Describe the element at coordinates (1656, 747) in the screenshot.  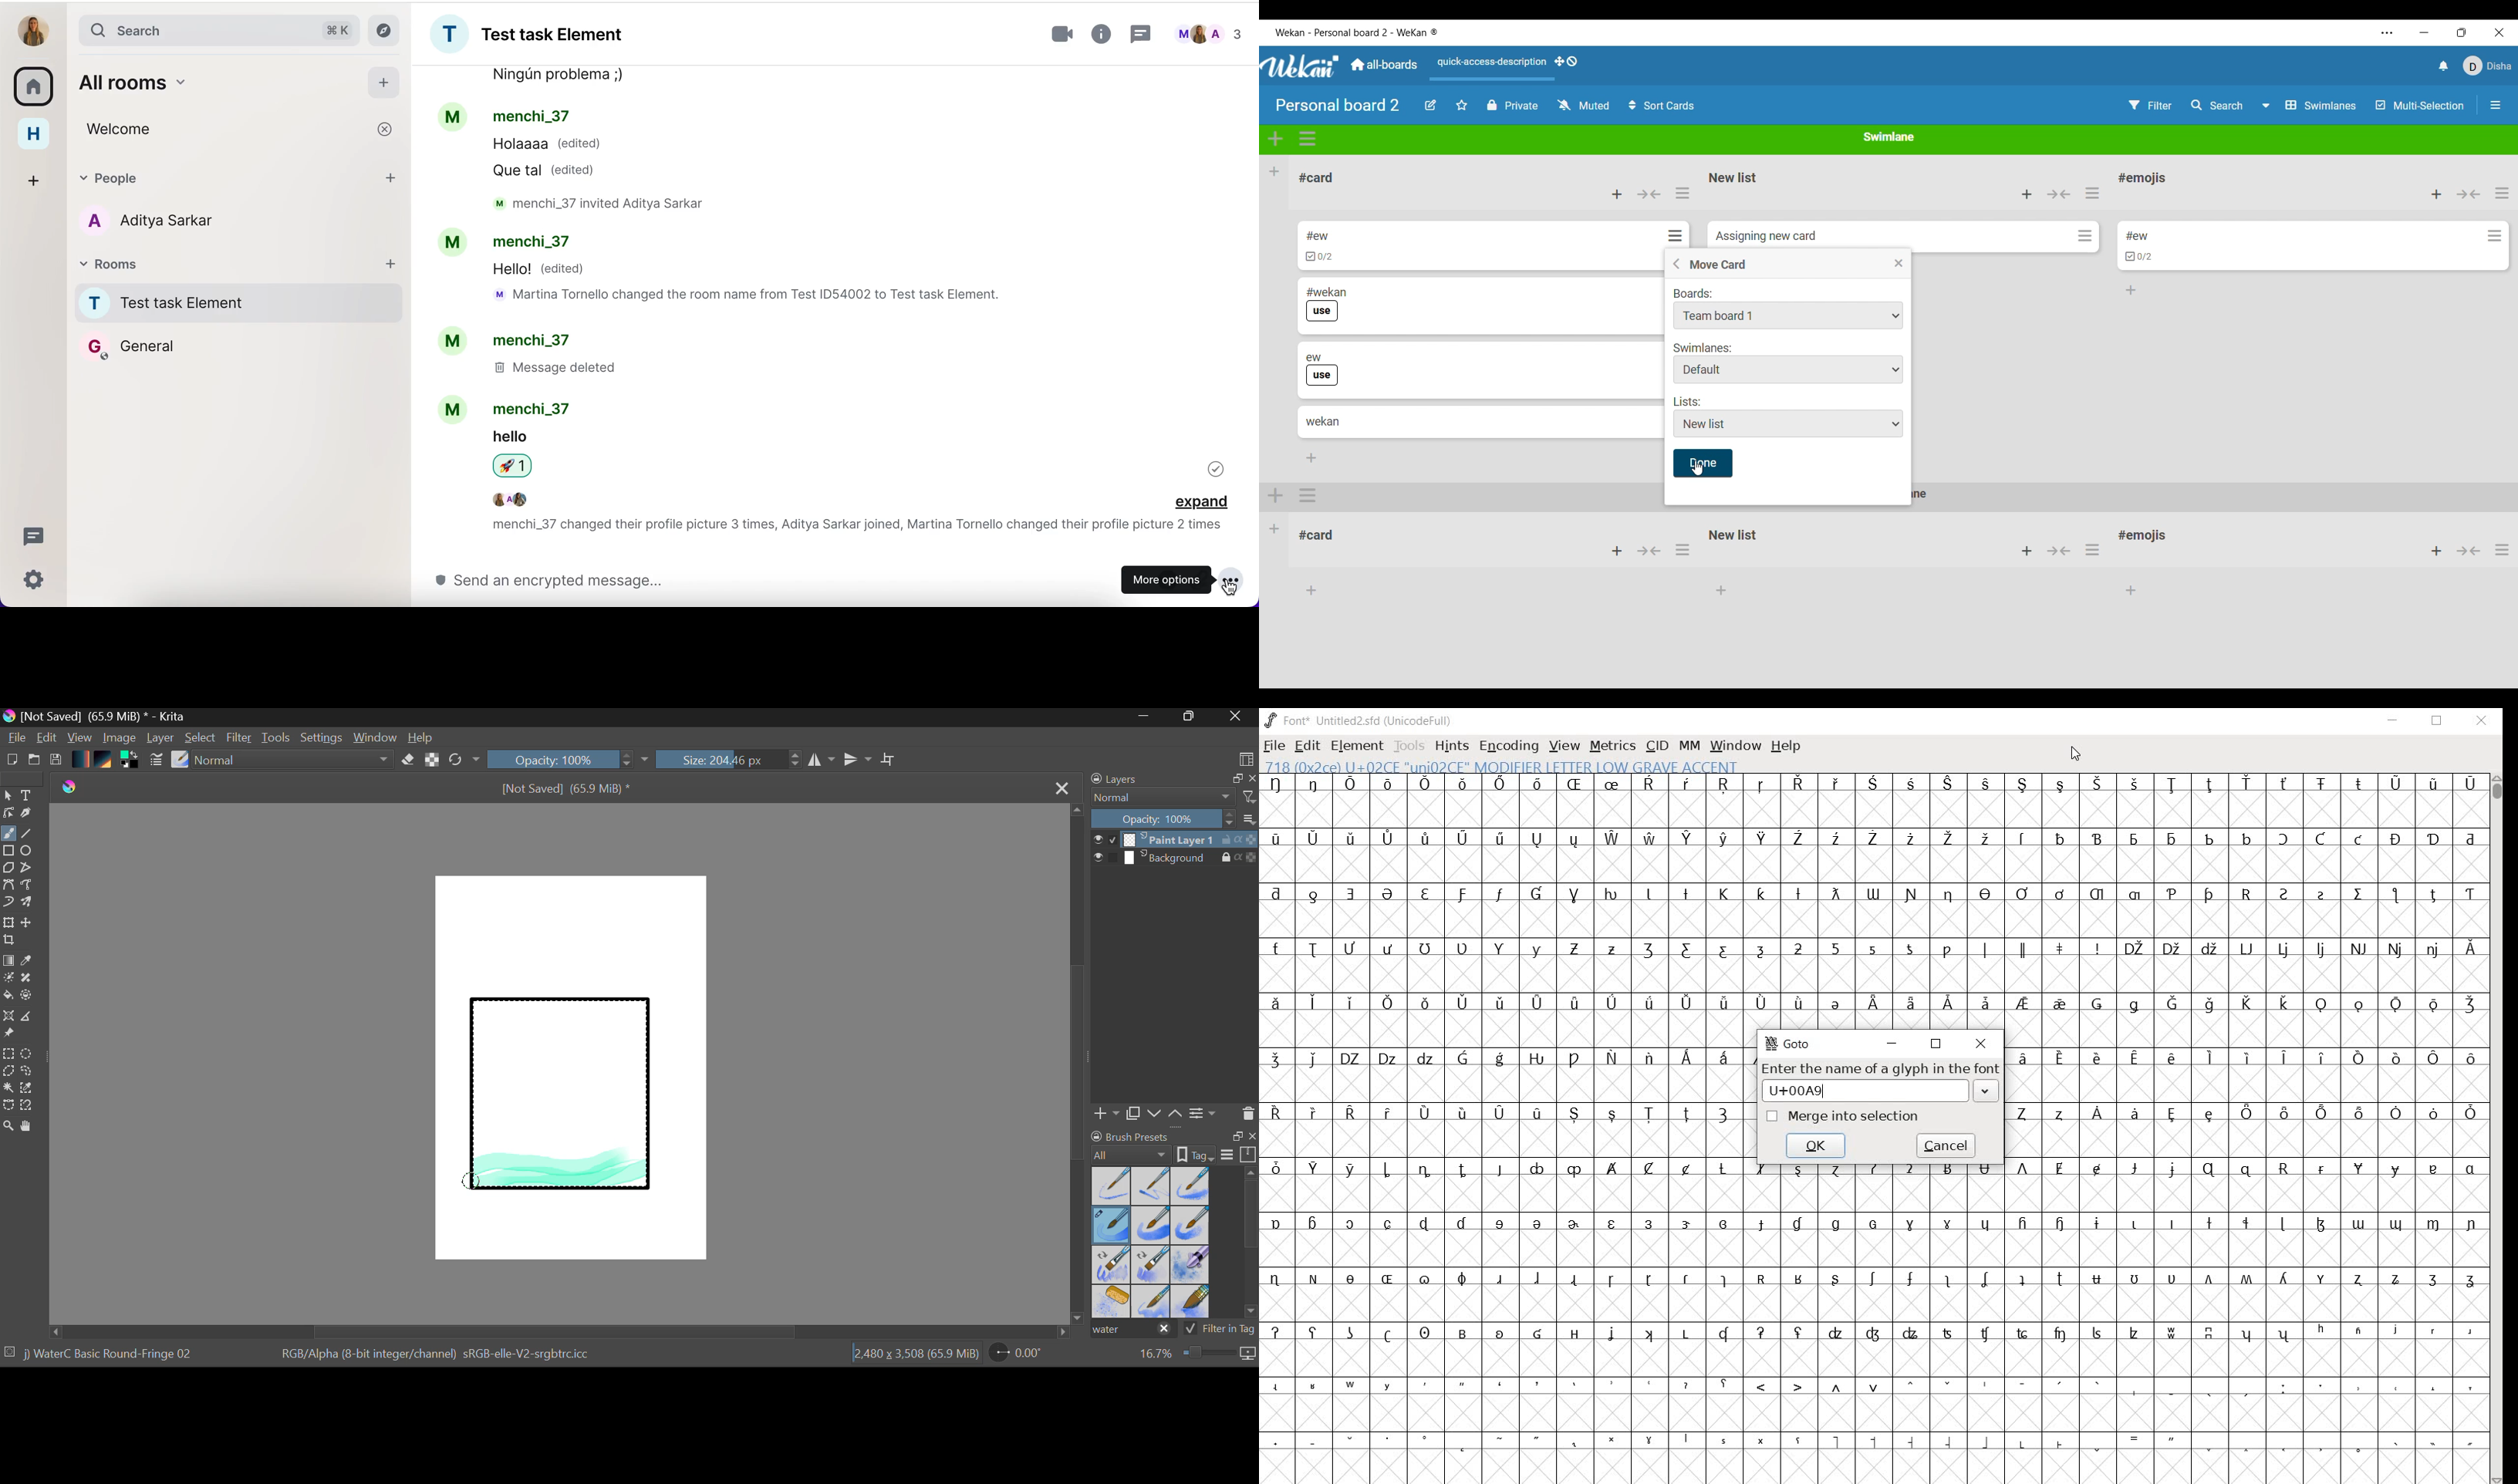
I see `cid` at that location.